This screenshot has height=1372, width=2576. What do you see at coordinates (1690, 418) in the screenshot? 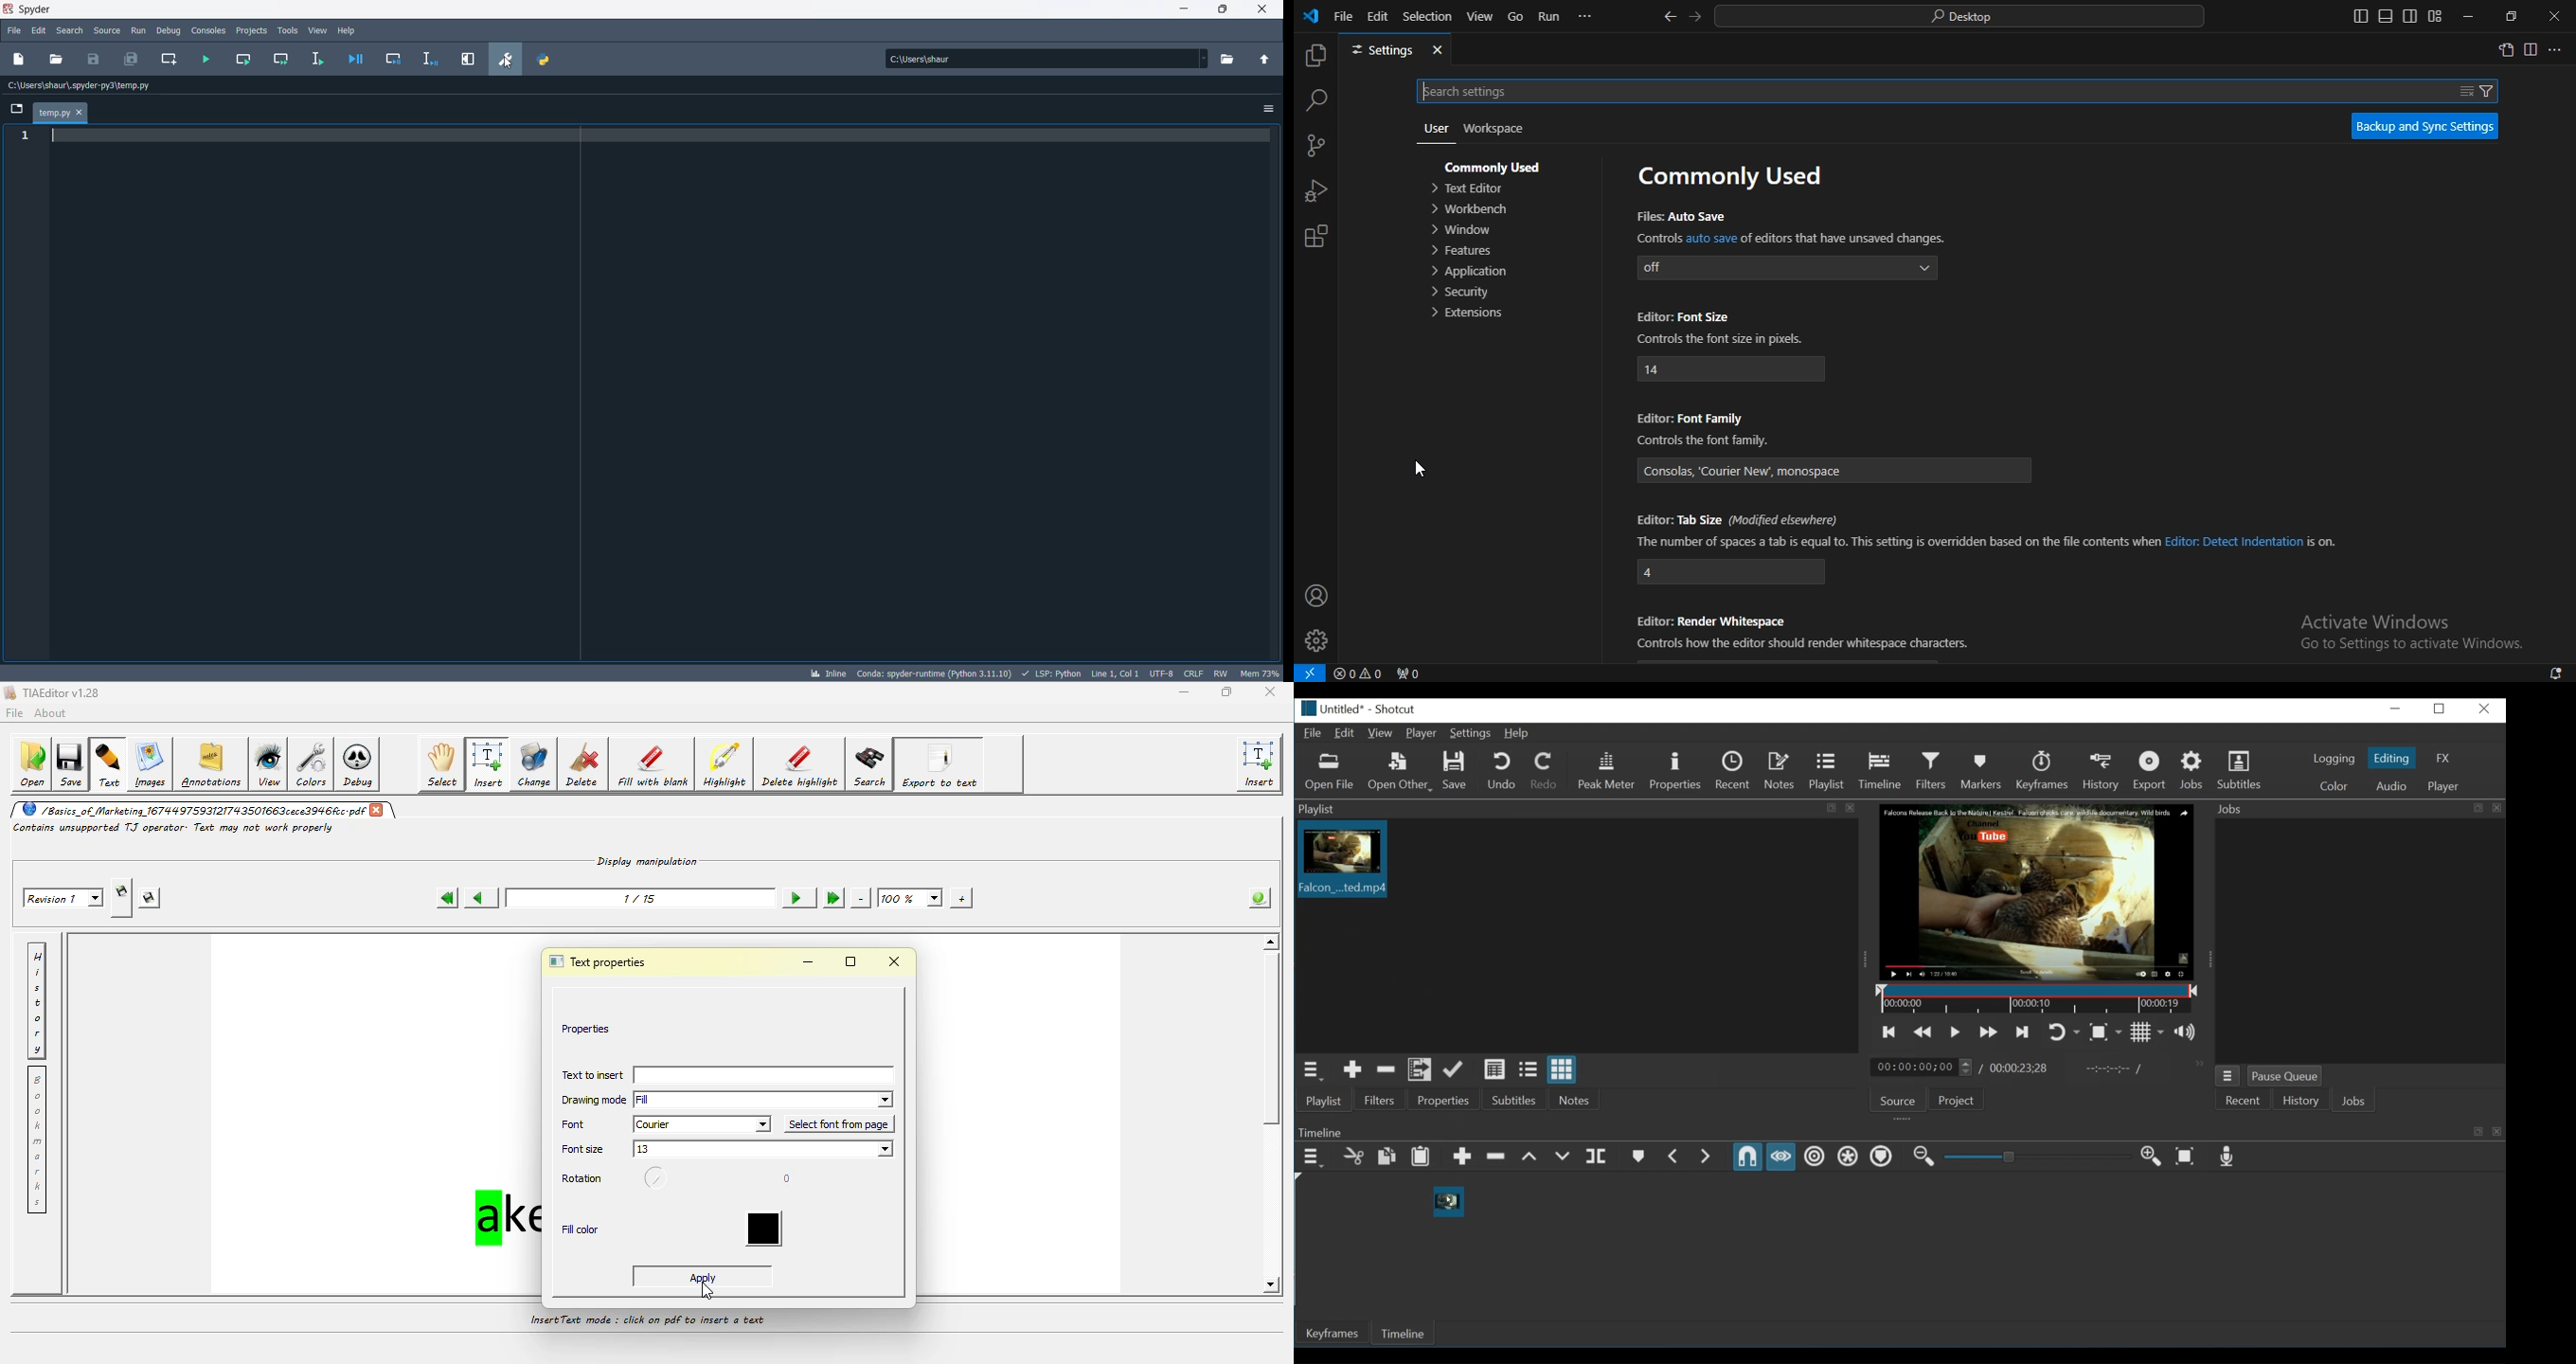
I see `editor : font family` at bounding box center [1690, 418].